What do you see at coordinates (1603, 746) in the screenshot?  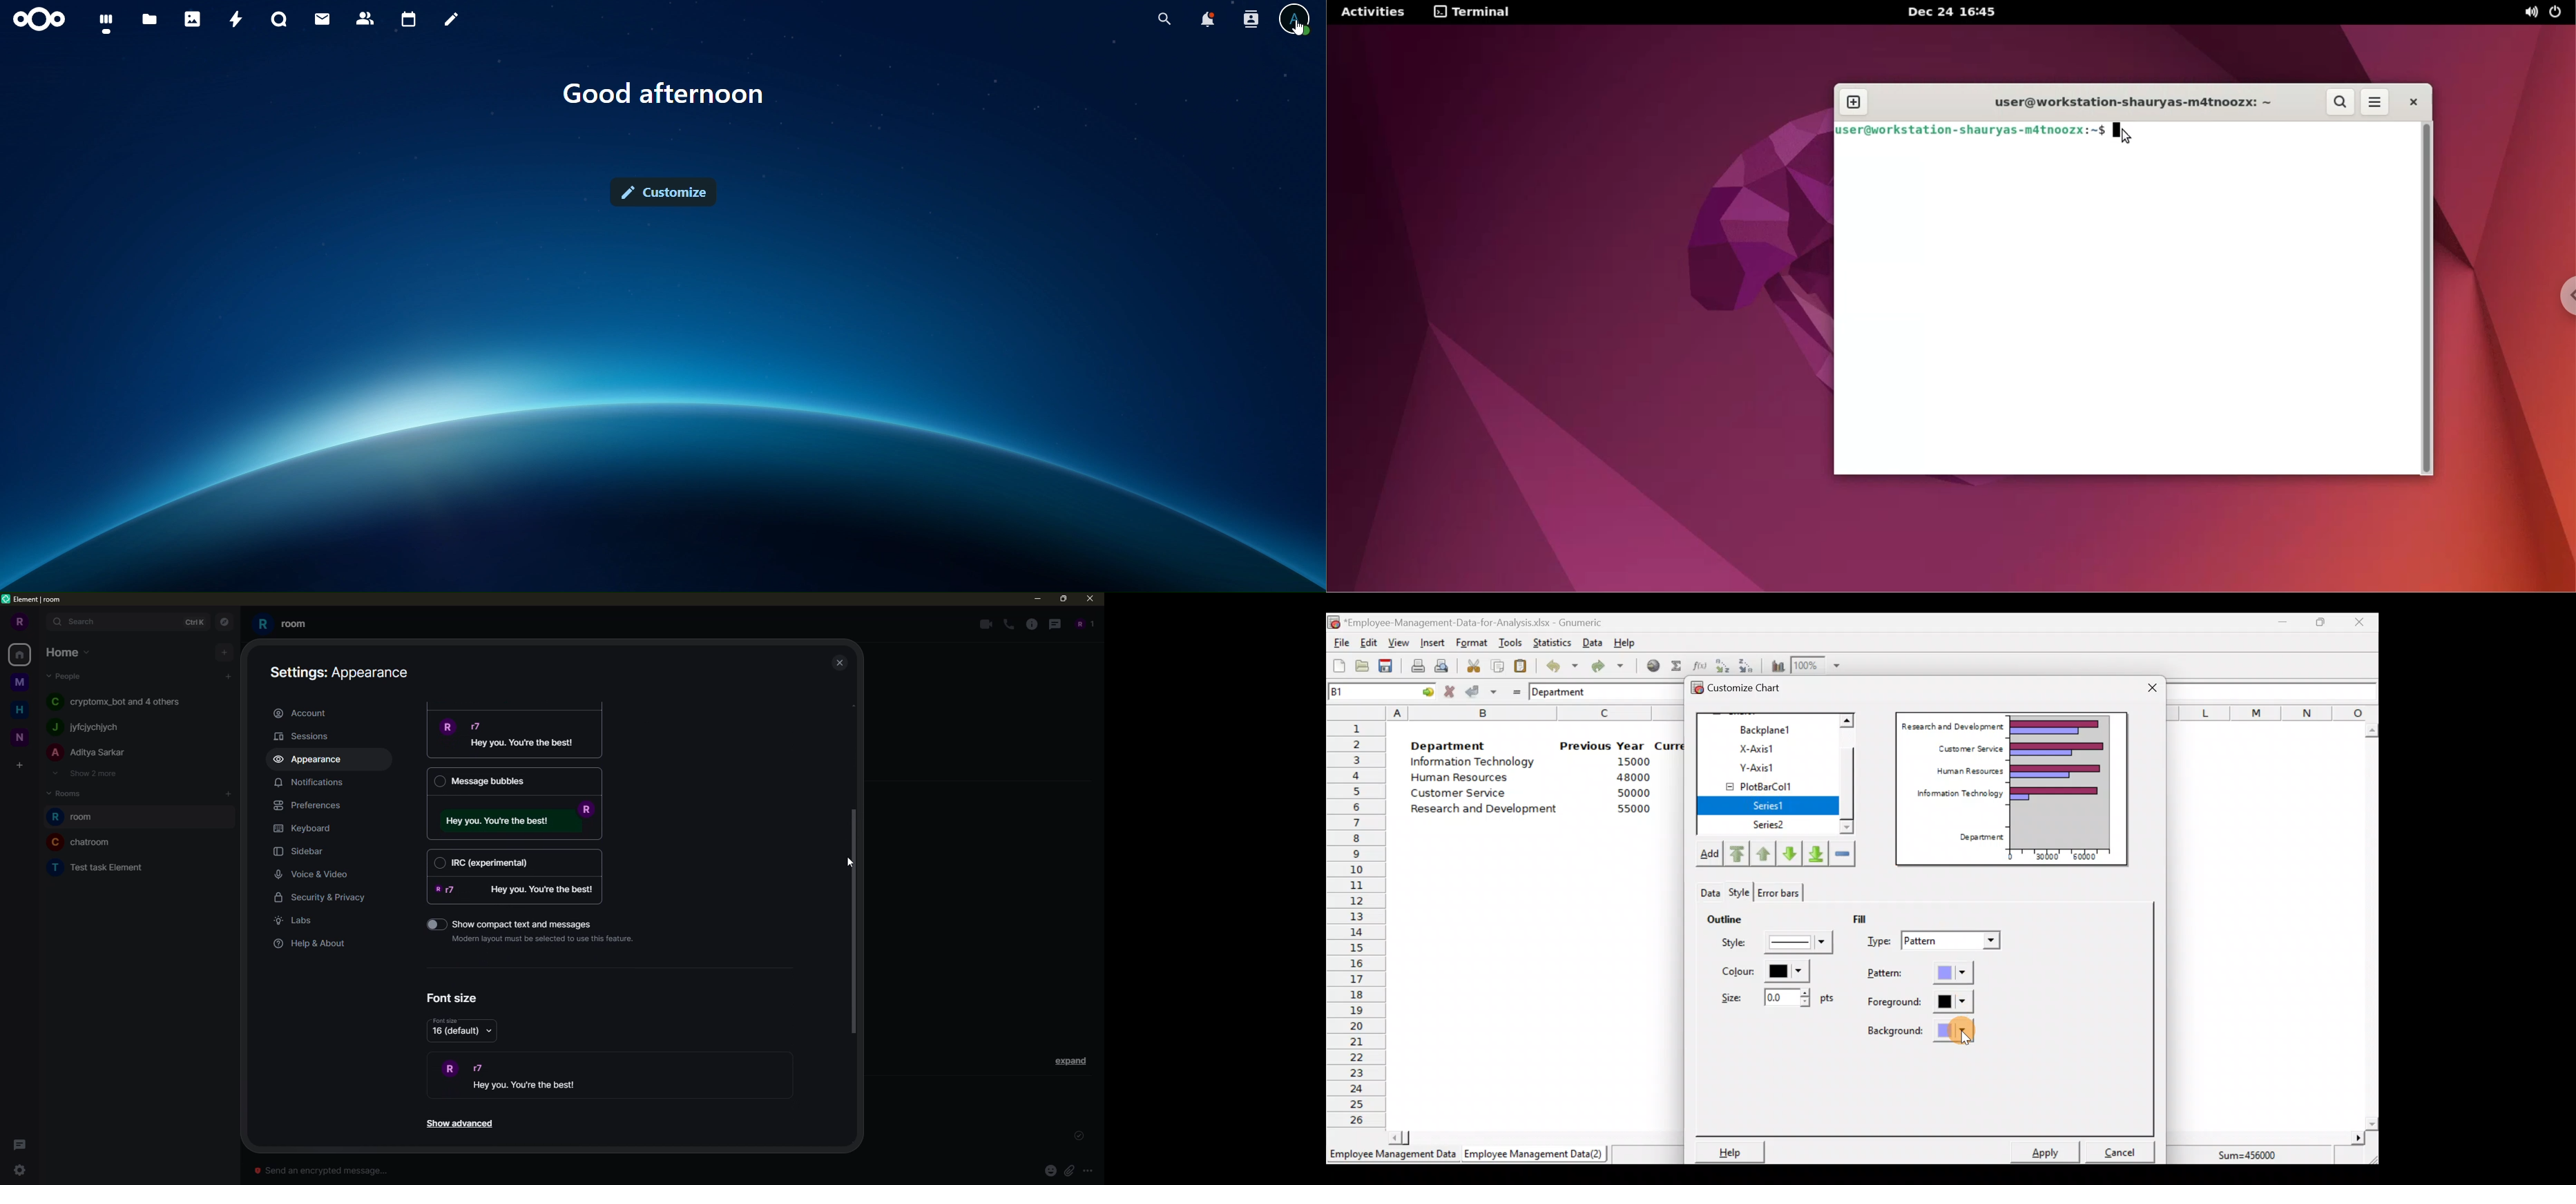 I see `Previous Year` at bounding box center [1603, 746].